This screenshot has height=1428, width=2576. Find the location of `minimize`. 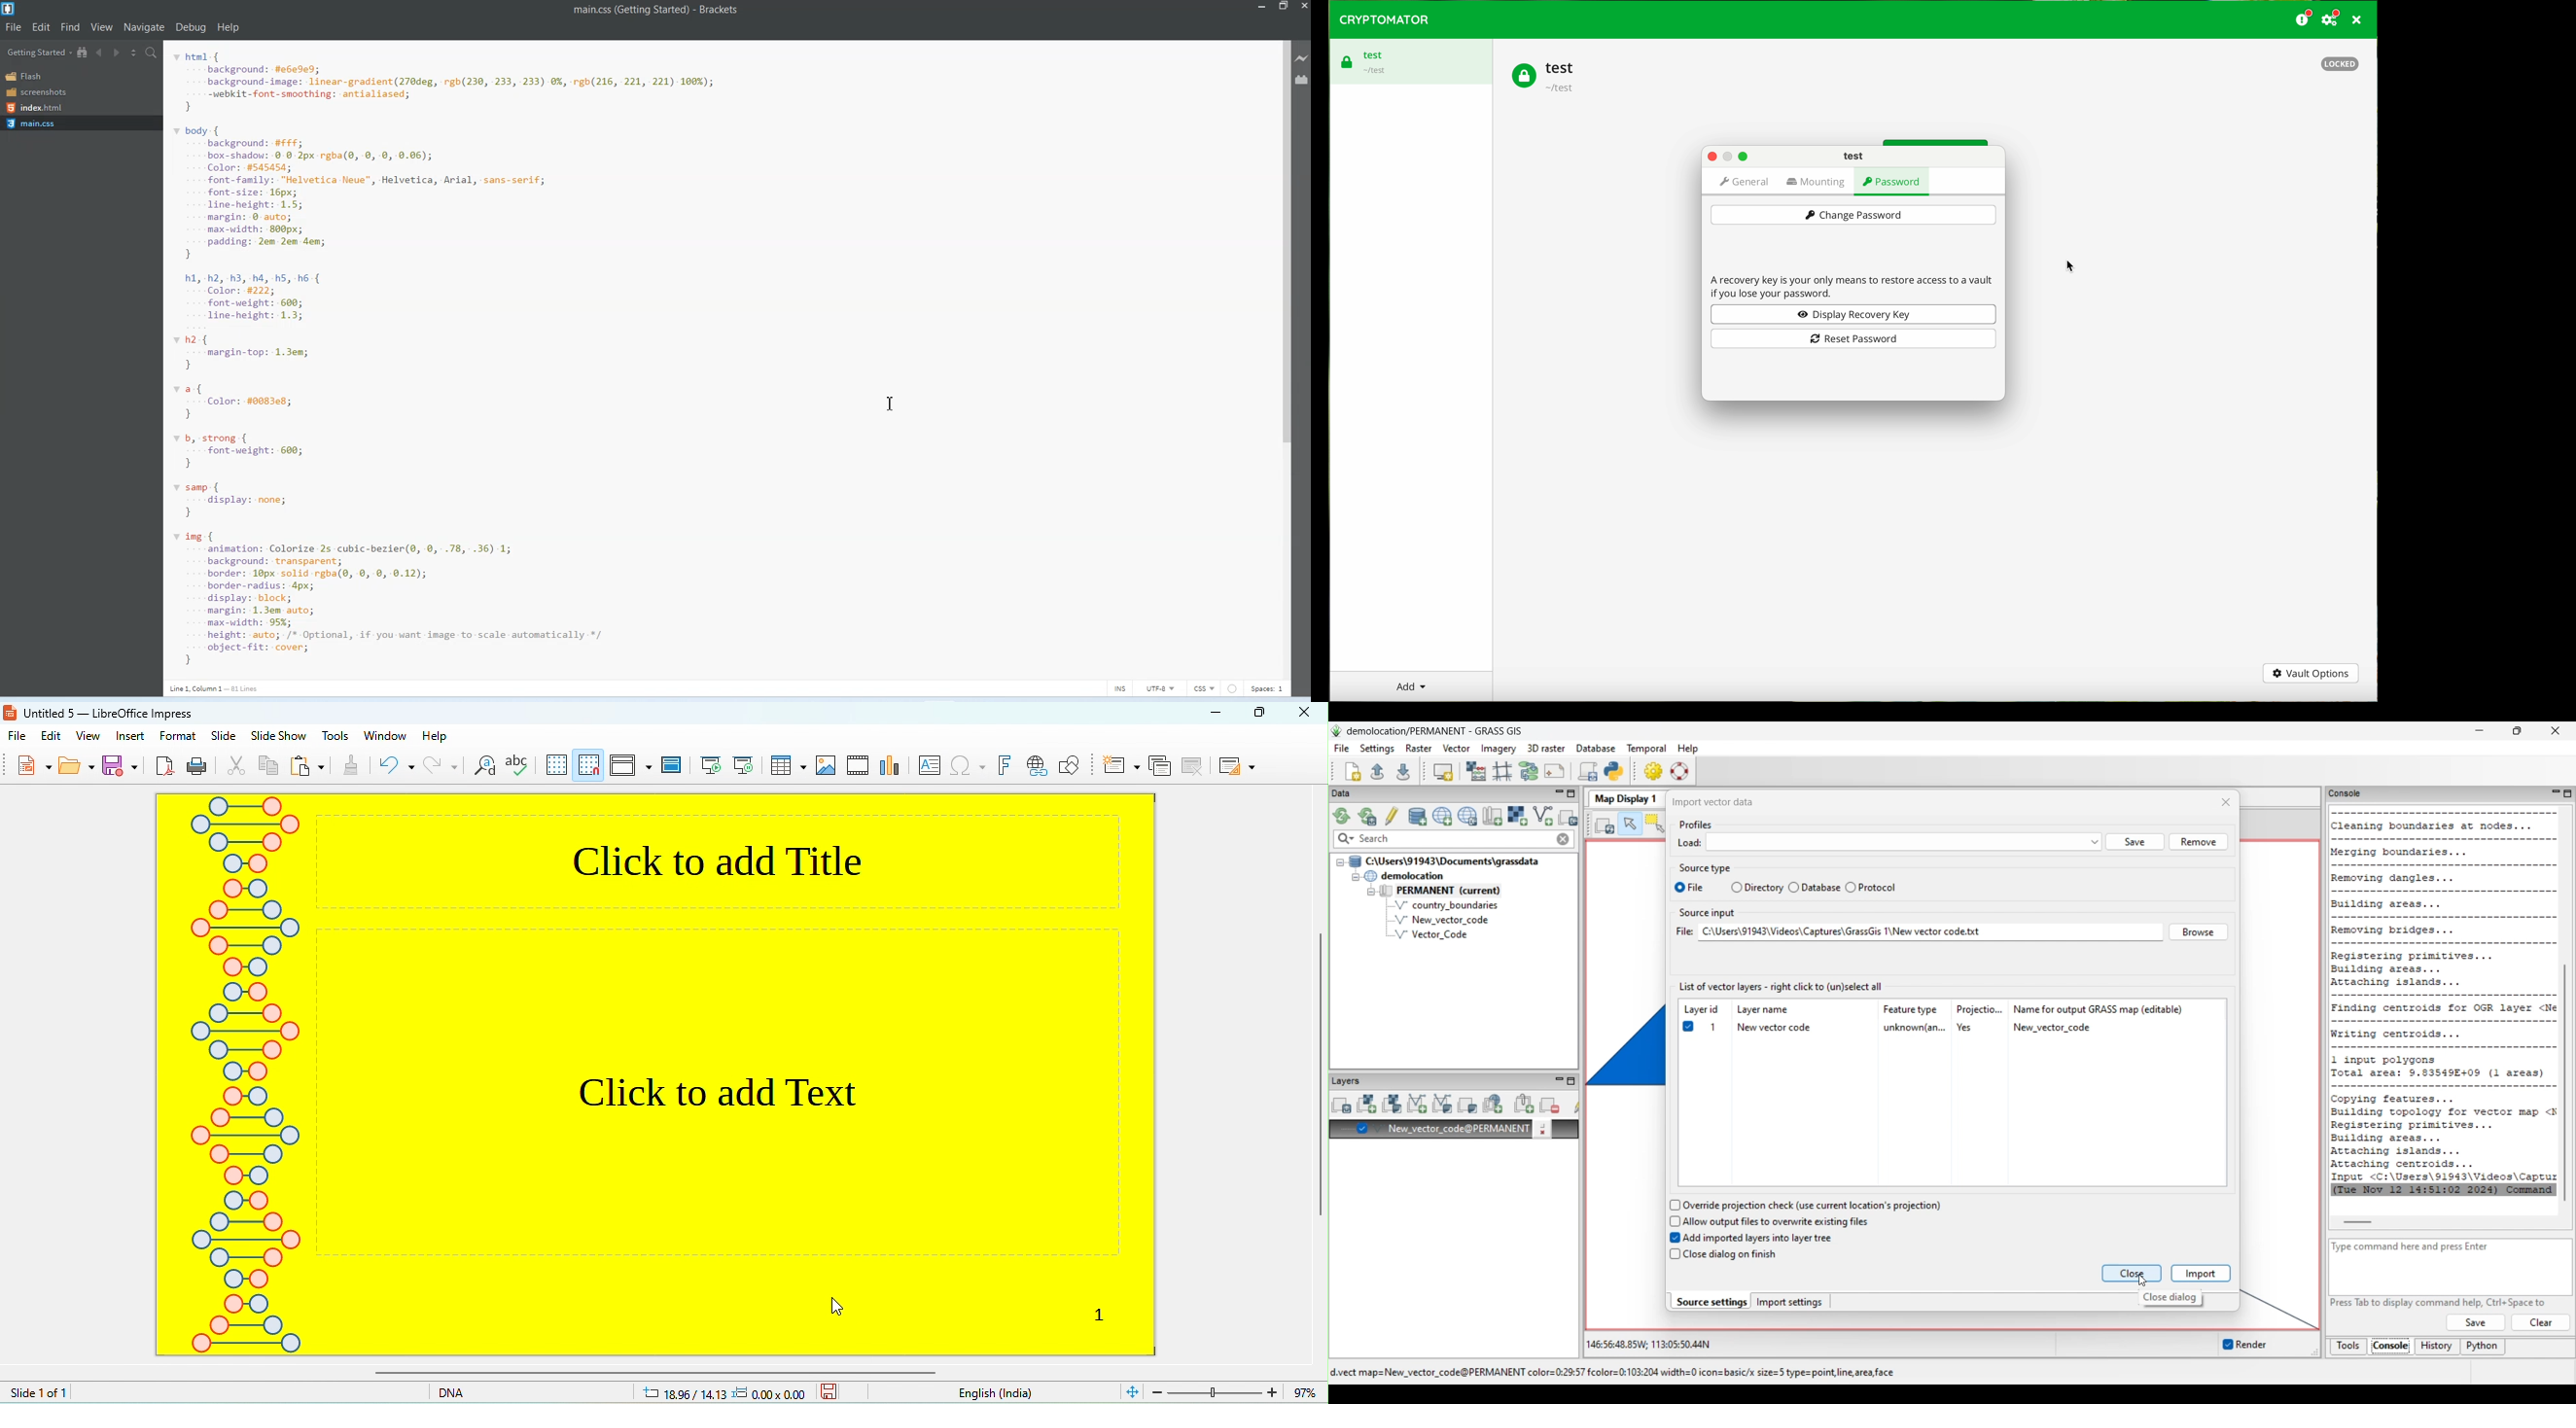

minimize is located at coordinates (1216, 712).